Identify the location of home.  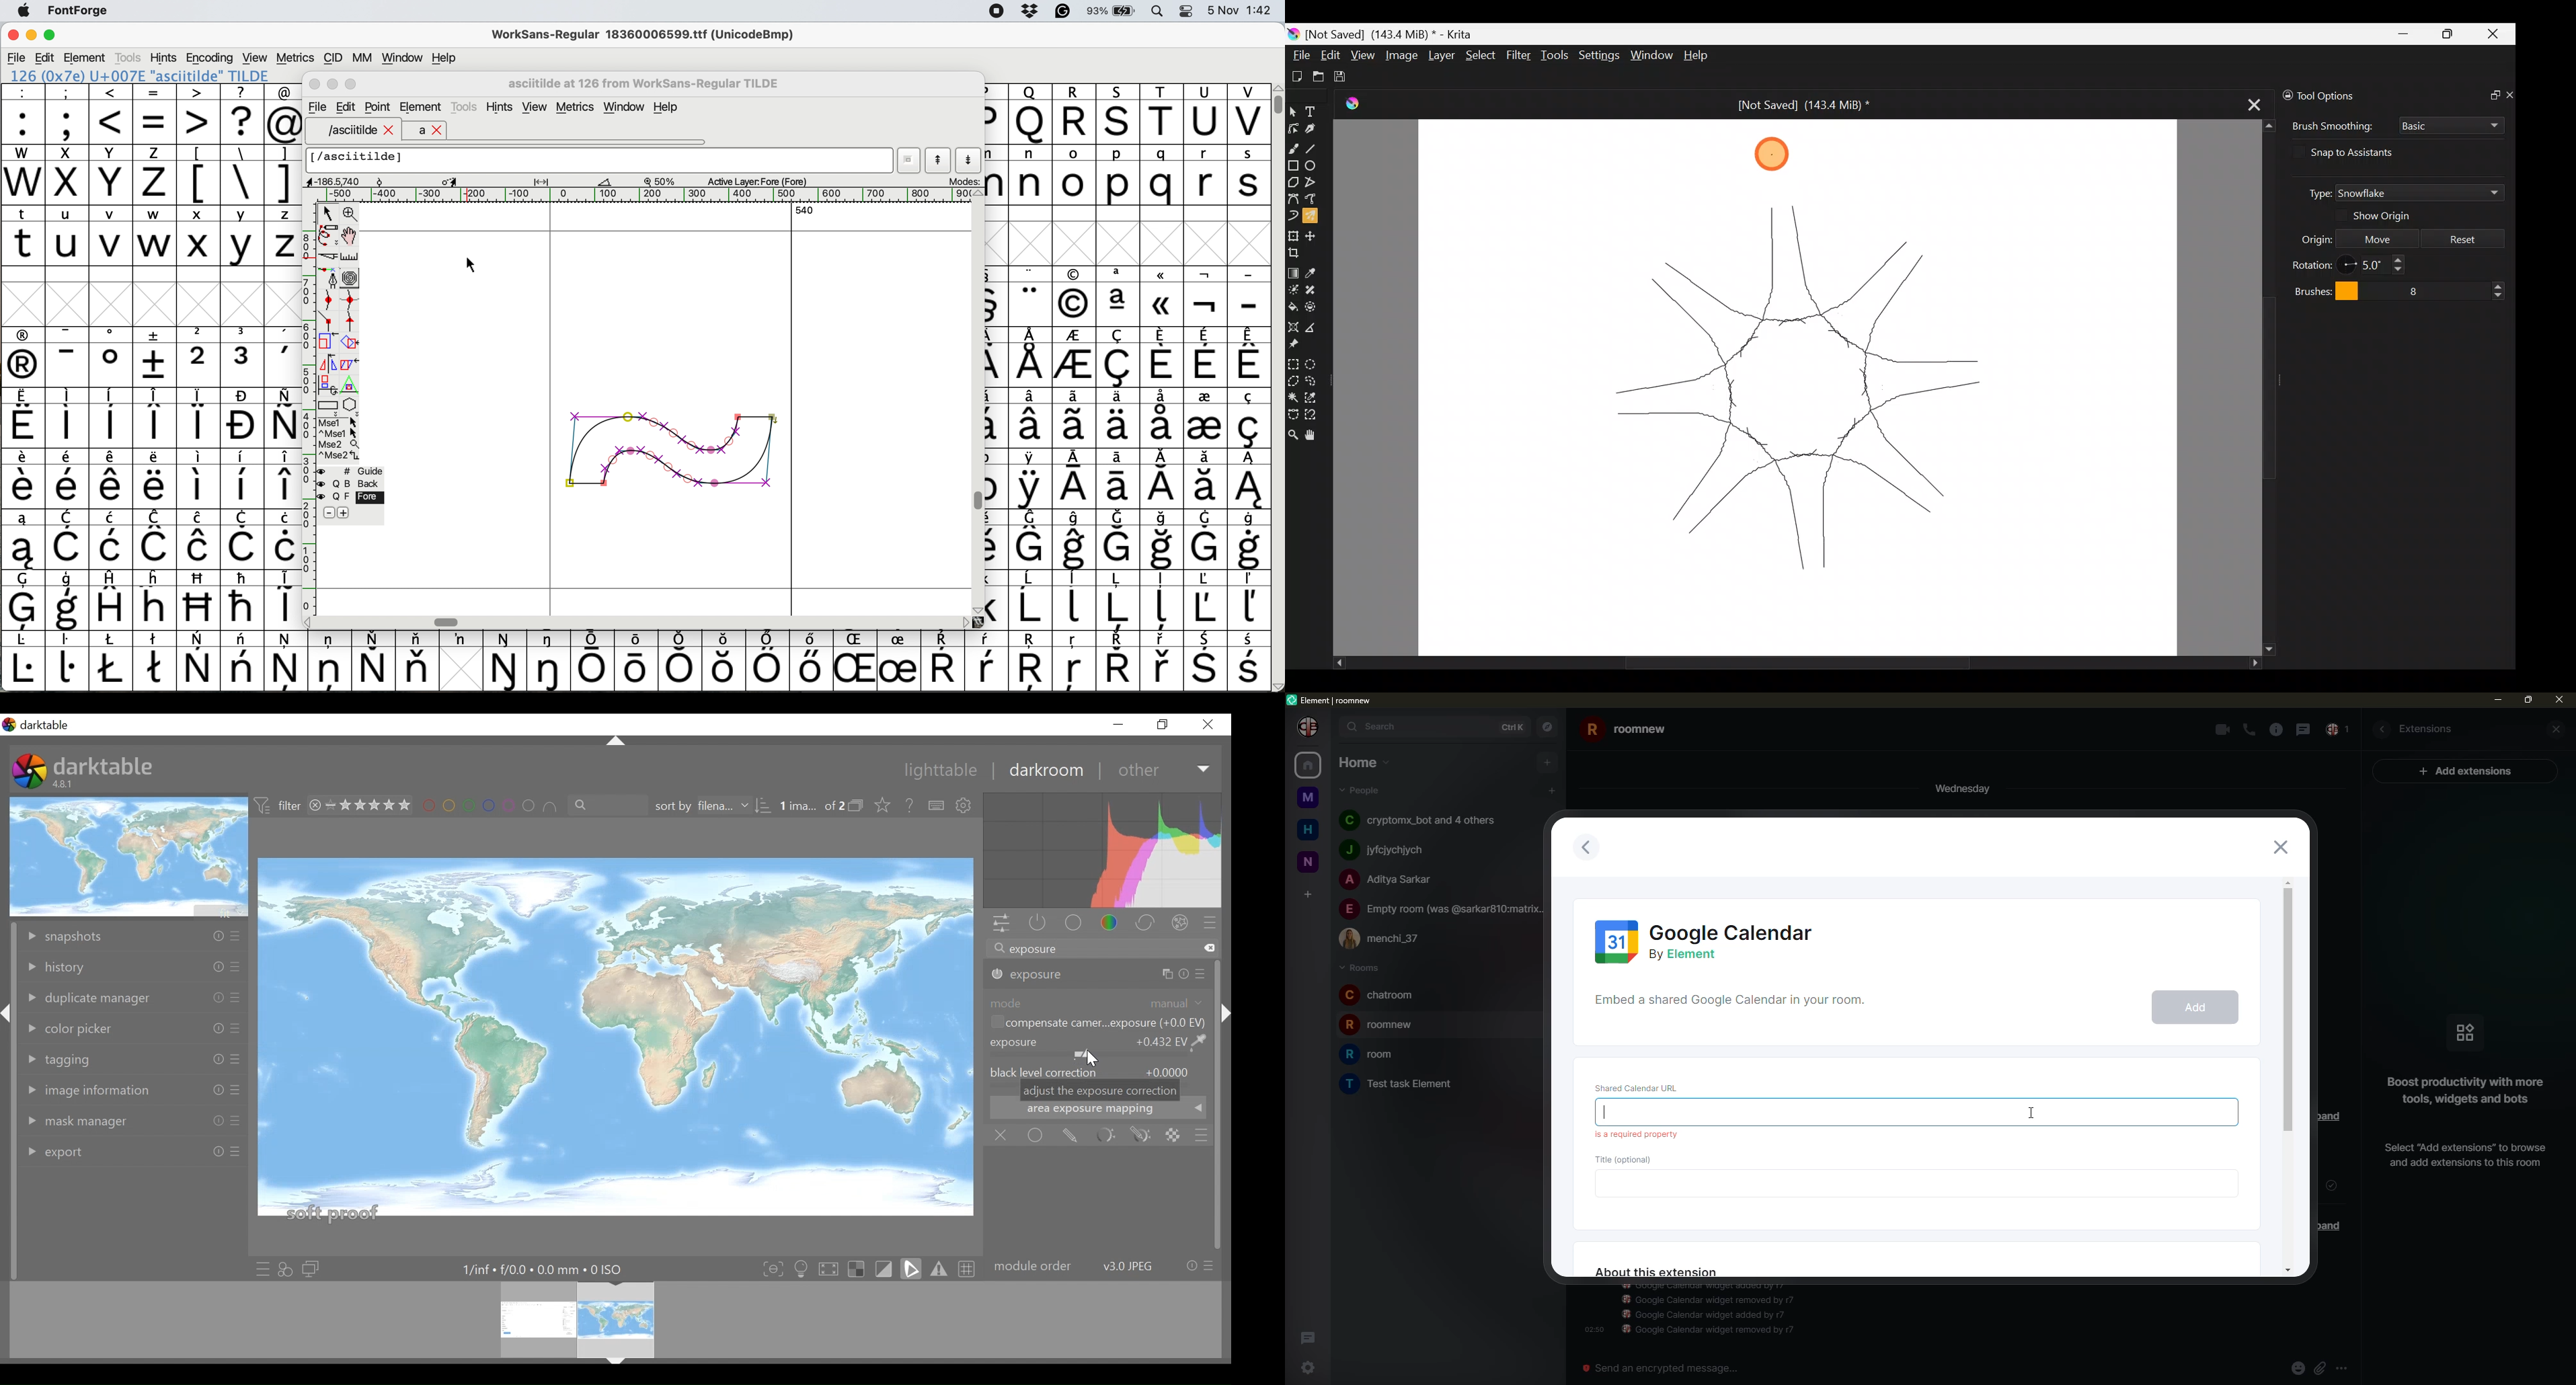
(1362, 762).